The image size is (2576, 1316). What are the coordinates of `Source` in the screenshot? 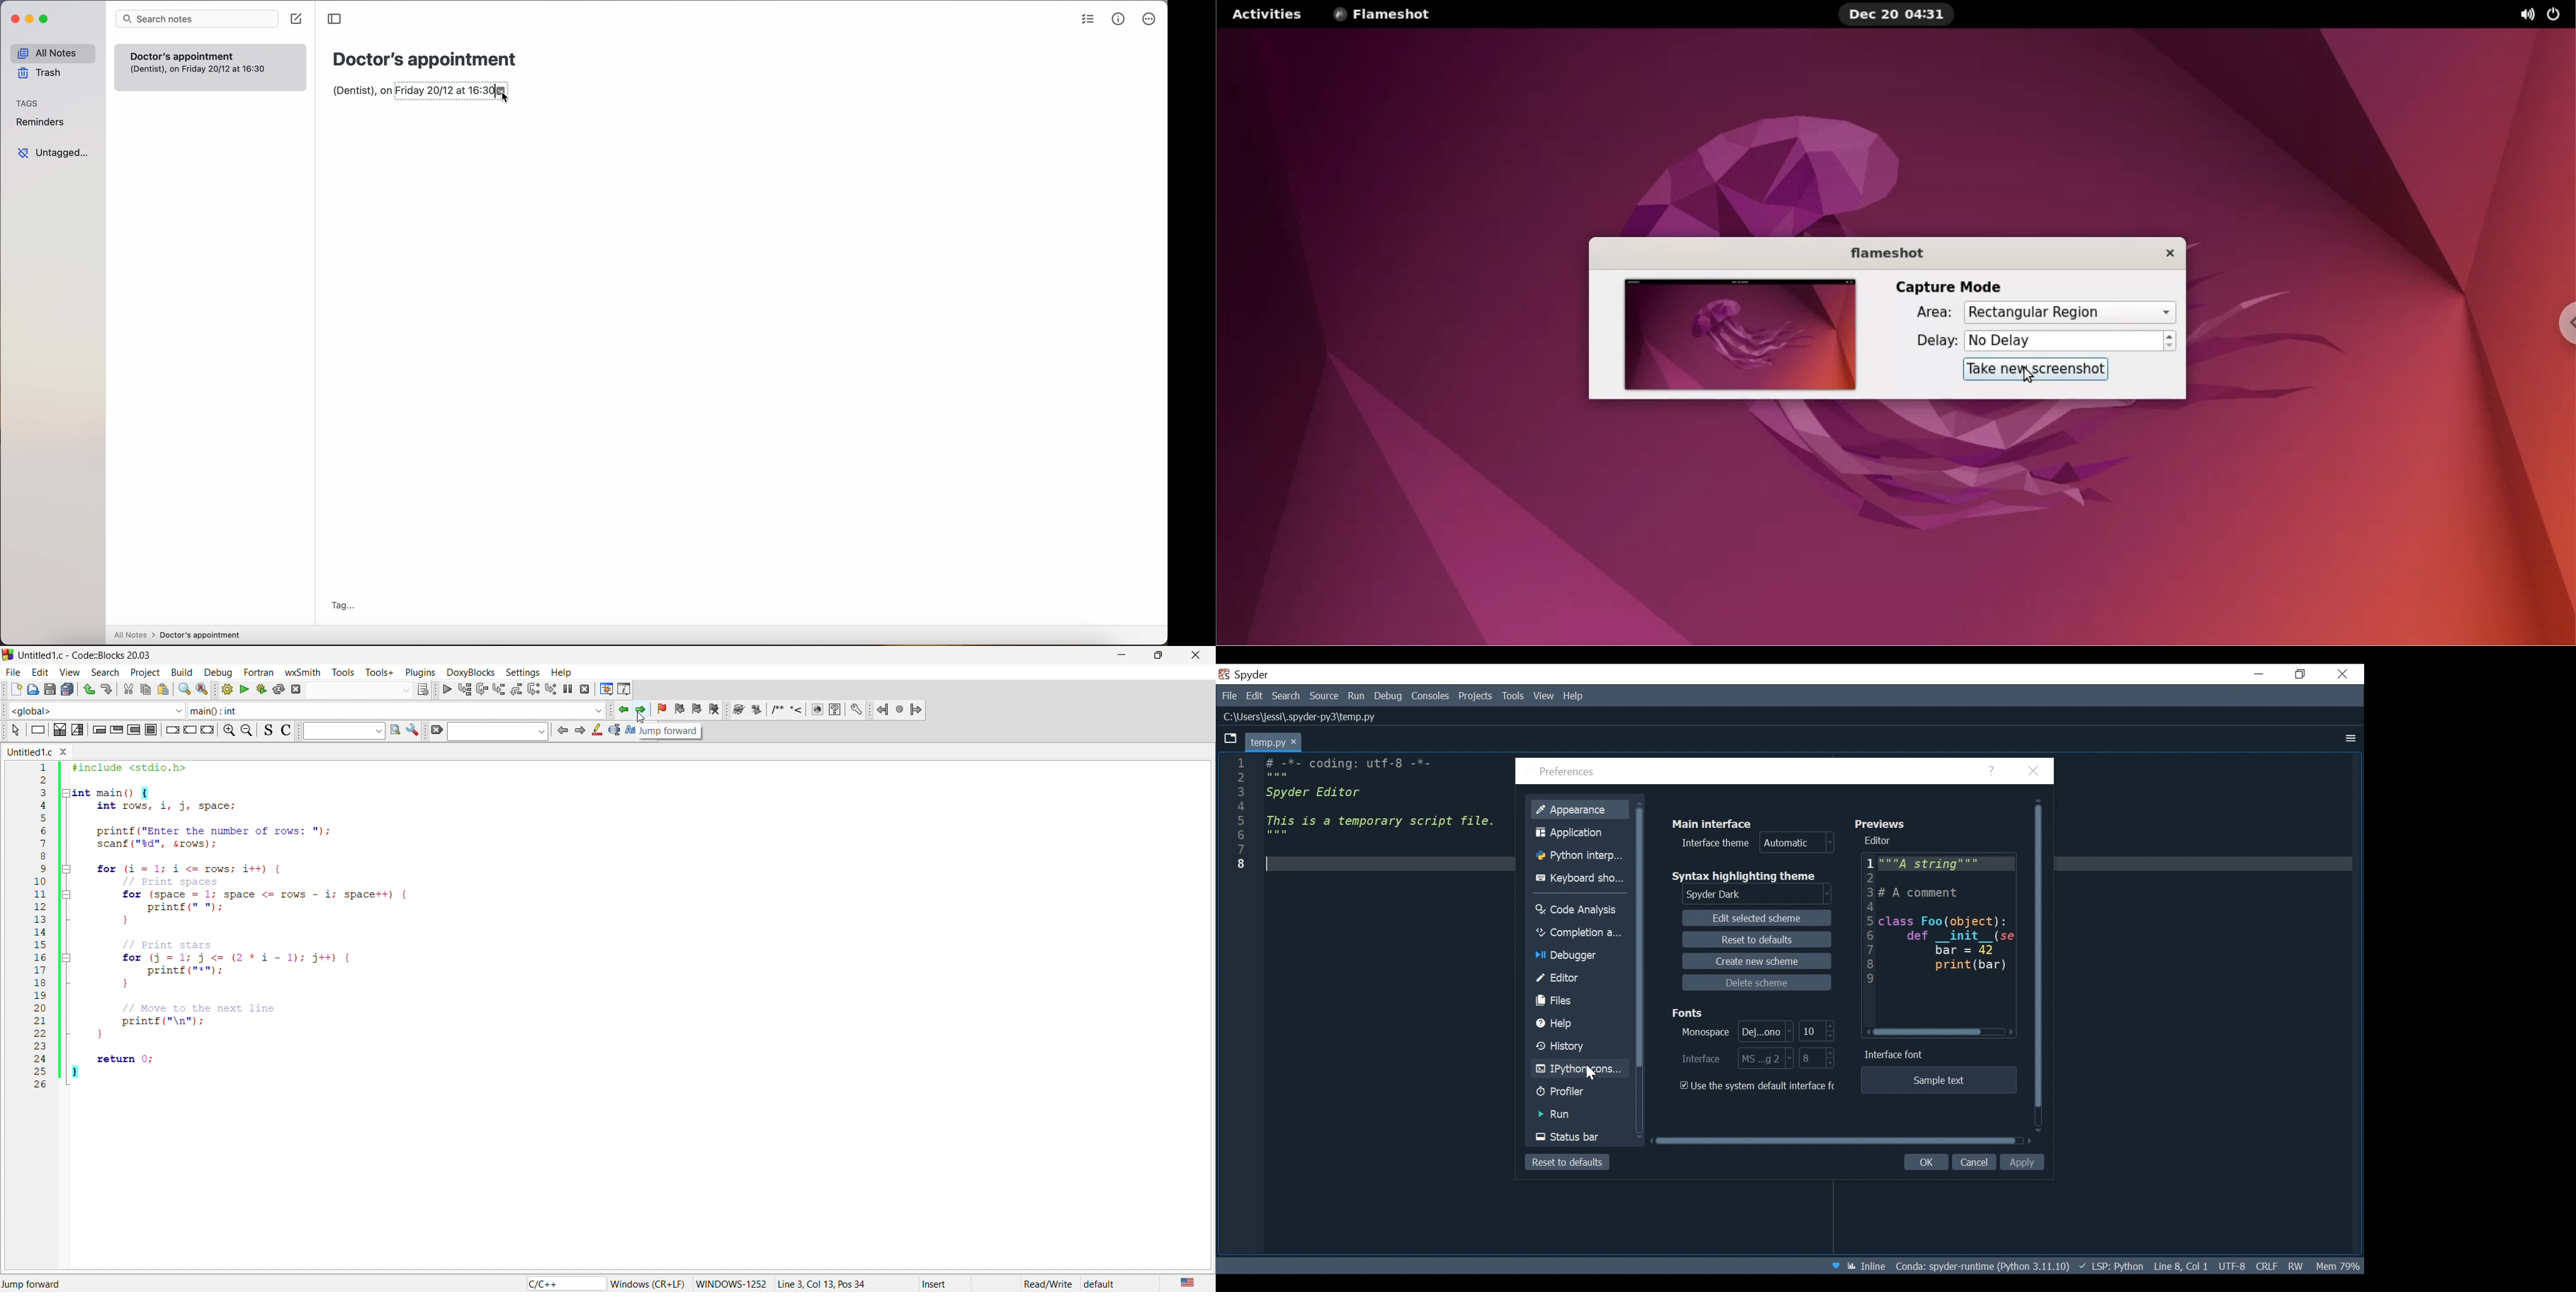 It's located at (1320, 696).